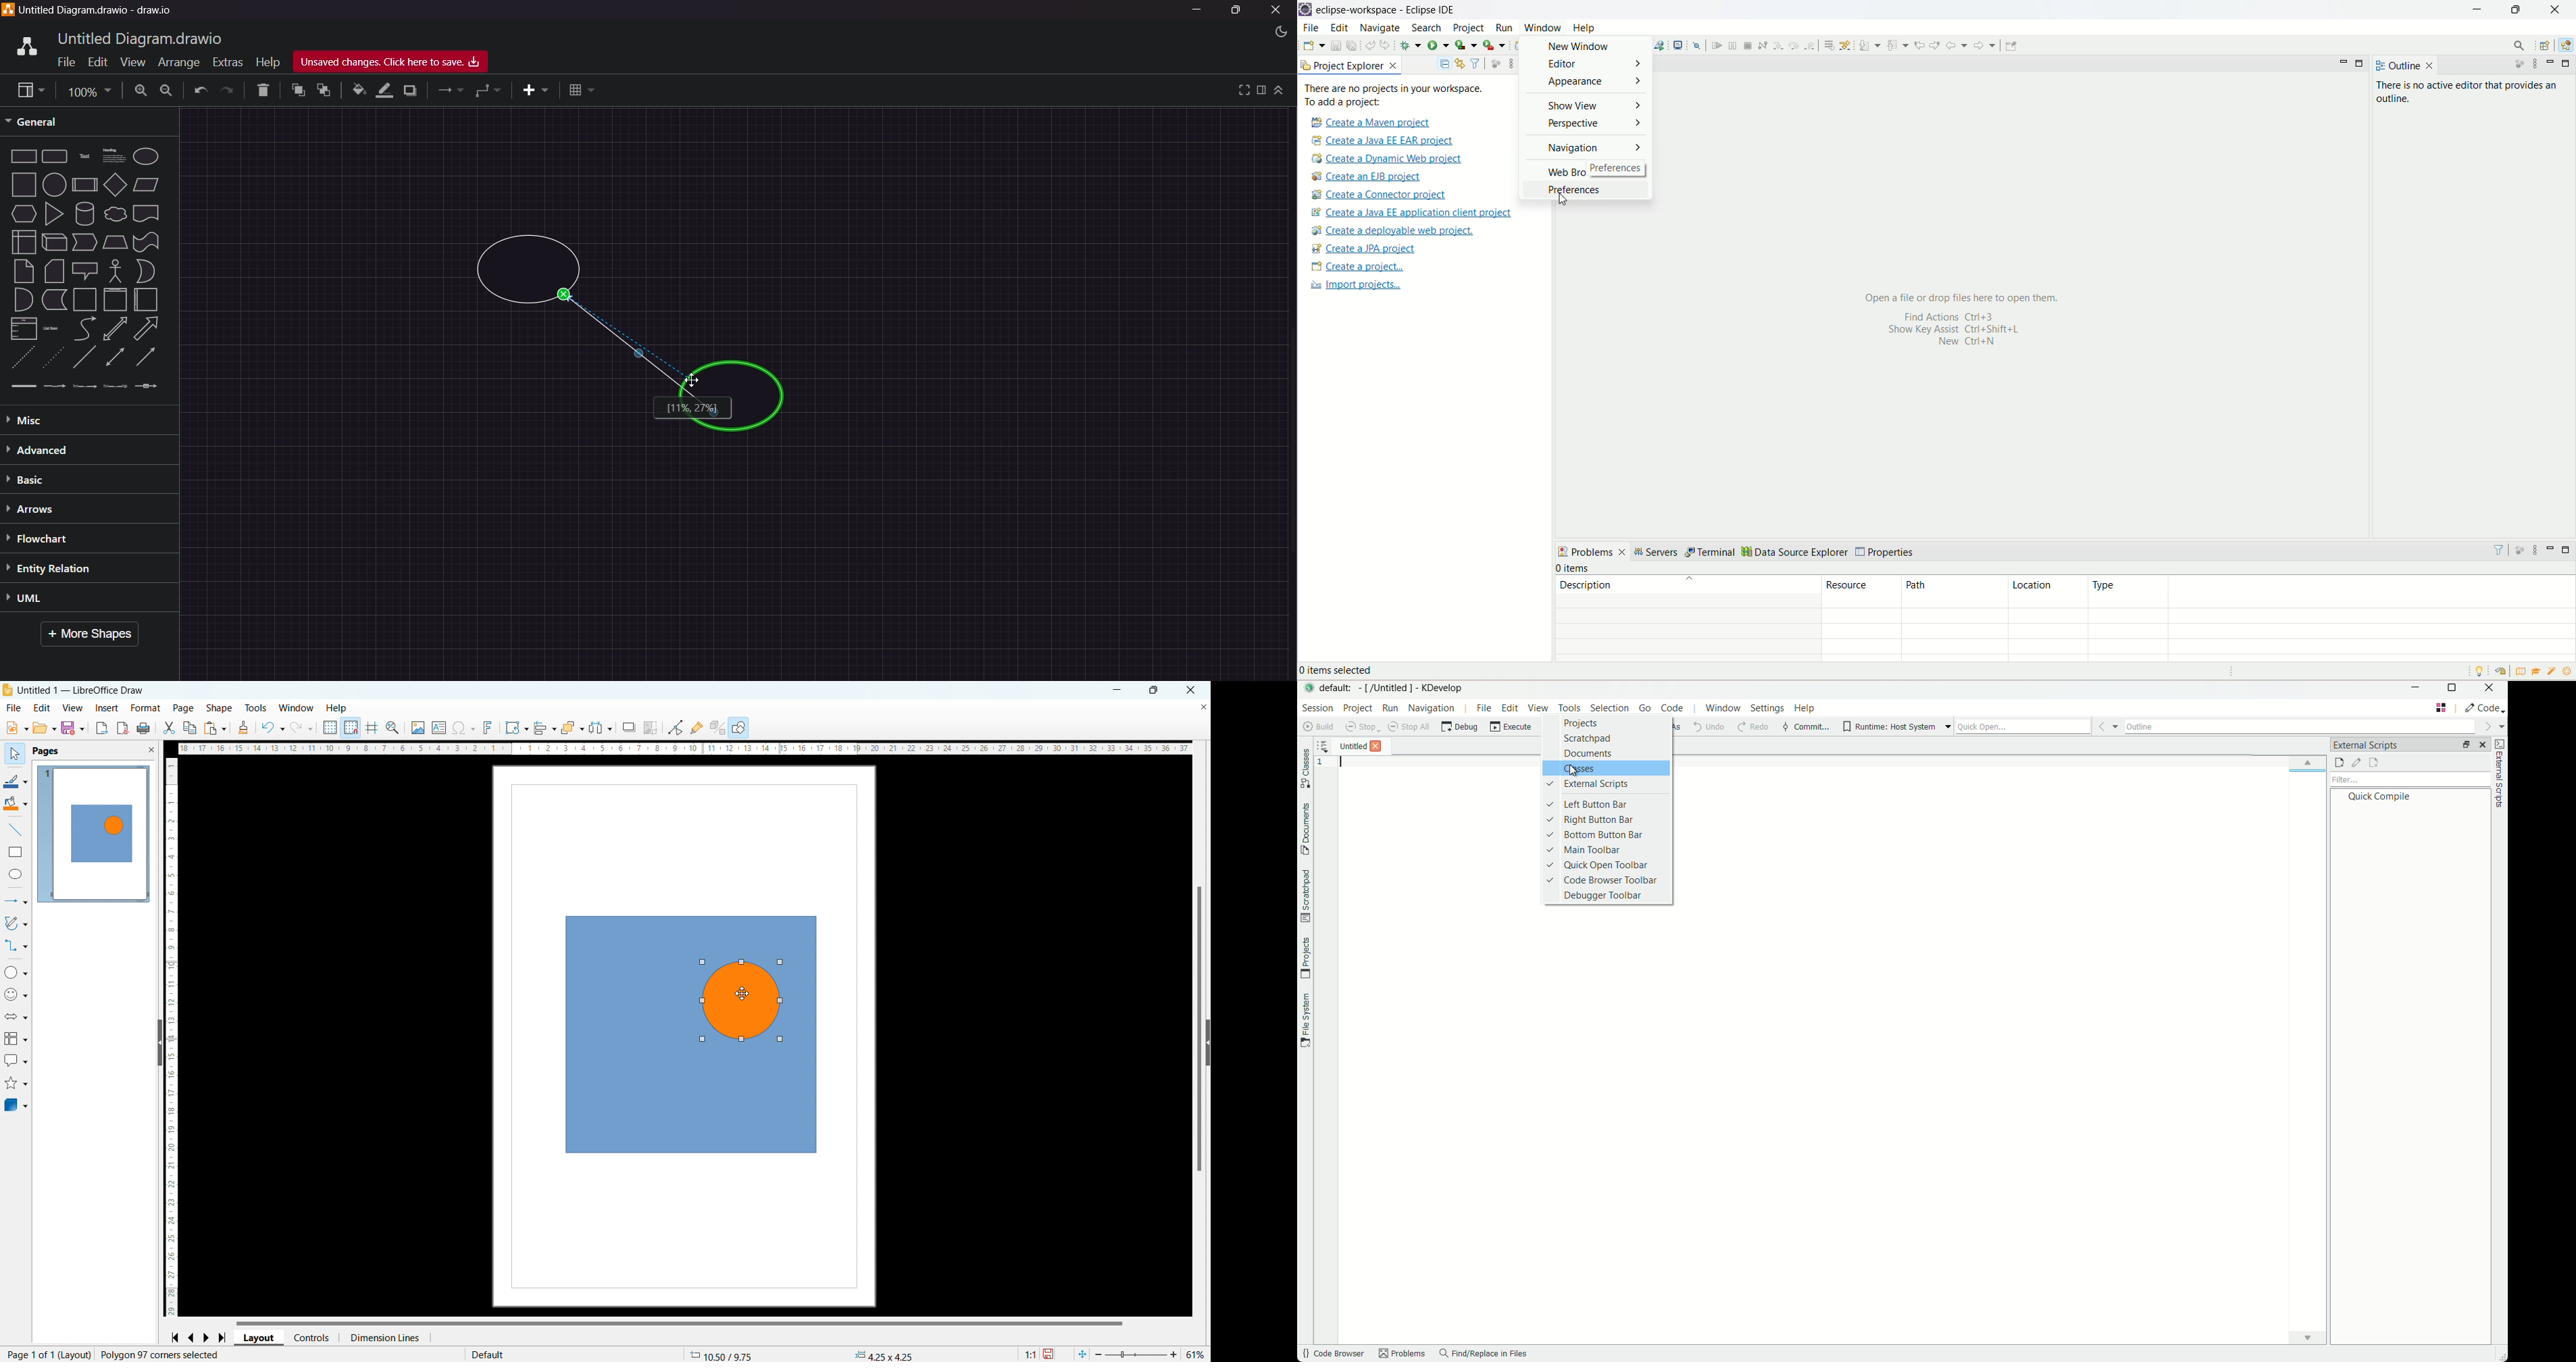 This screenshot has width=2576, height=1372. What do you see at coordinates (725, 1353) in the screenshot?
I see `10.50/9.7` at bounding box center [725, 1353].